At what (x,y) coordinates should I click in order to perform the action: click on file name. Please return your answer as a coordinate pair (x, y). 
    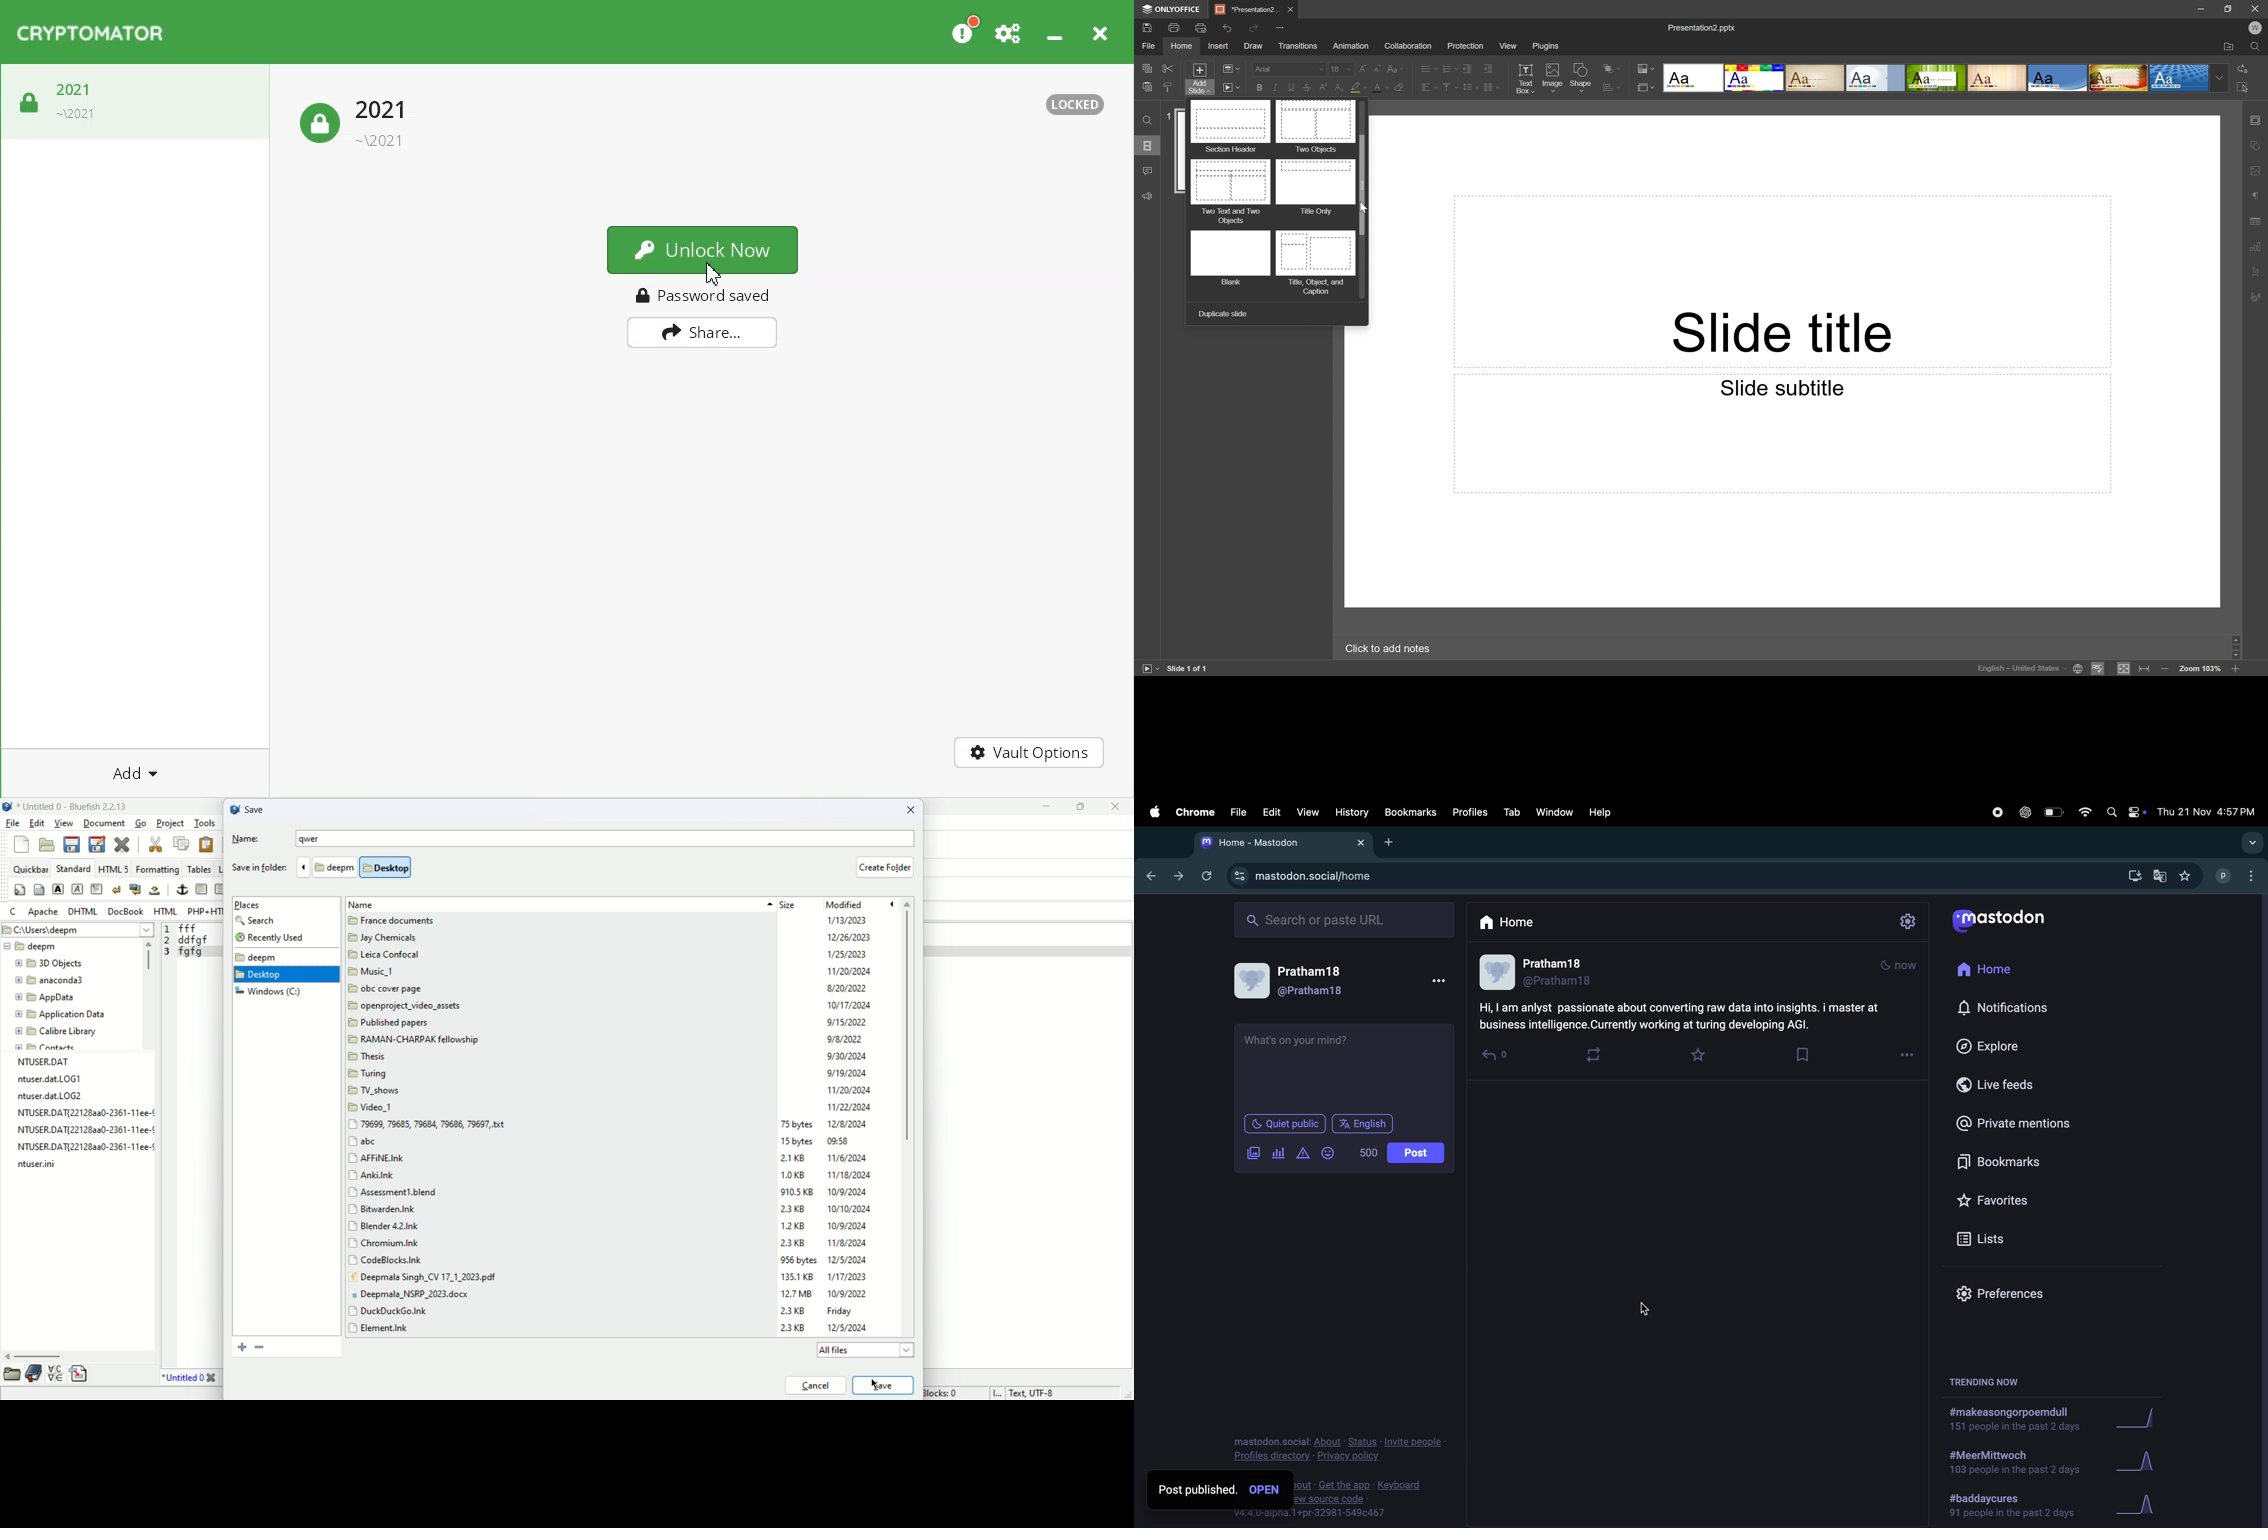
    Looking at the image, I should click on (53, 1098).